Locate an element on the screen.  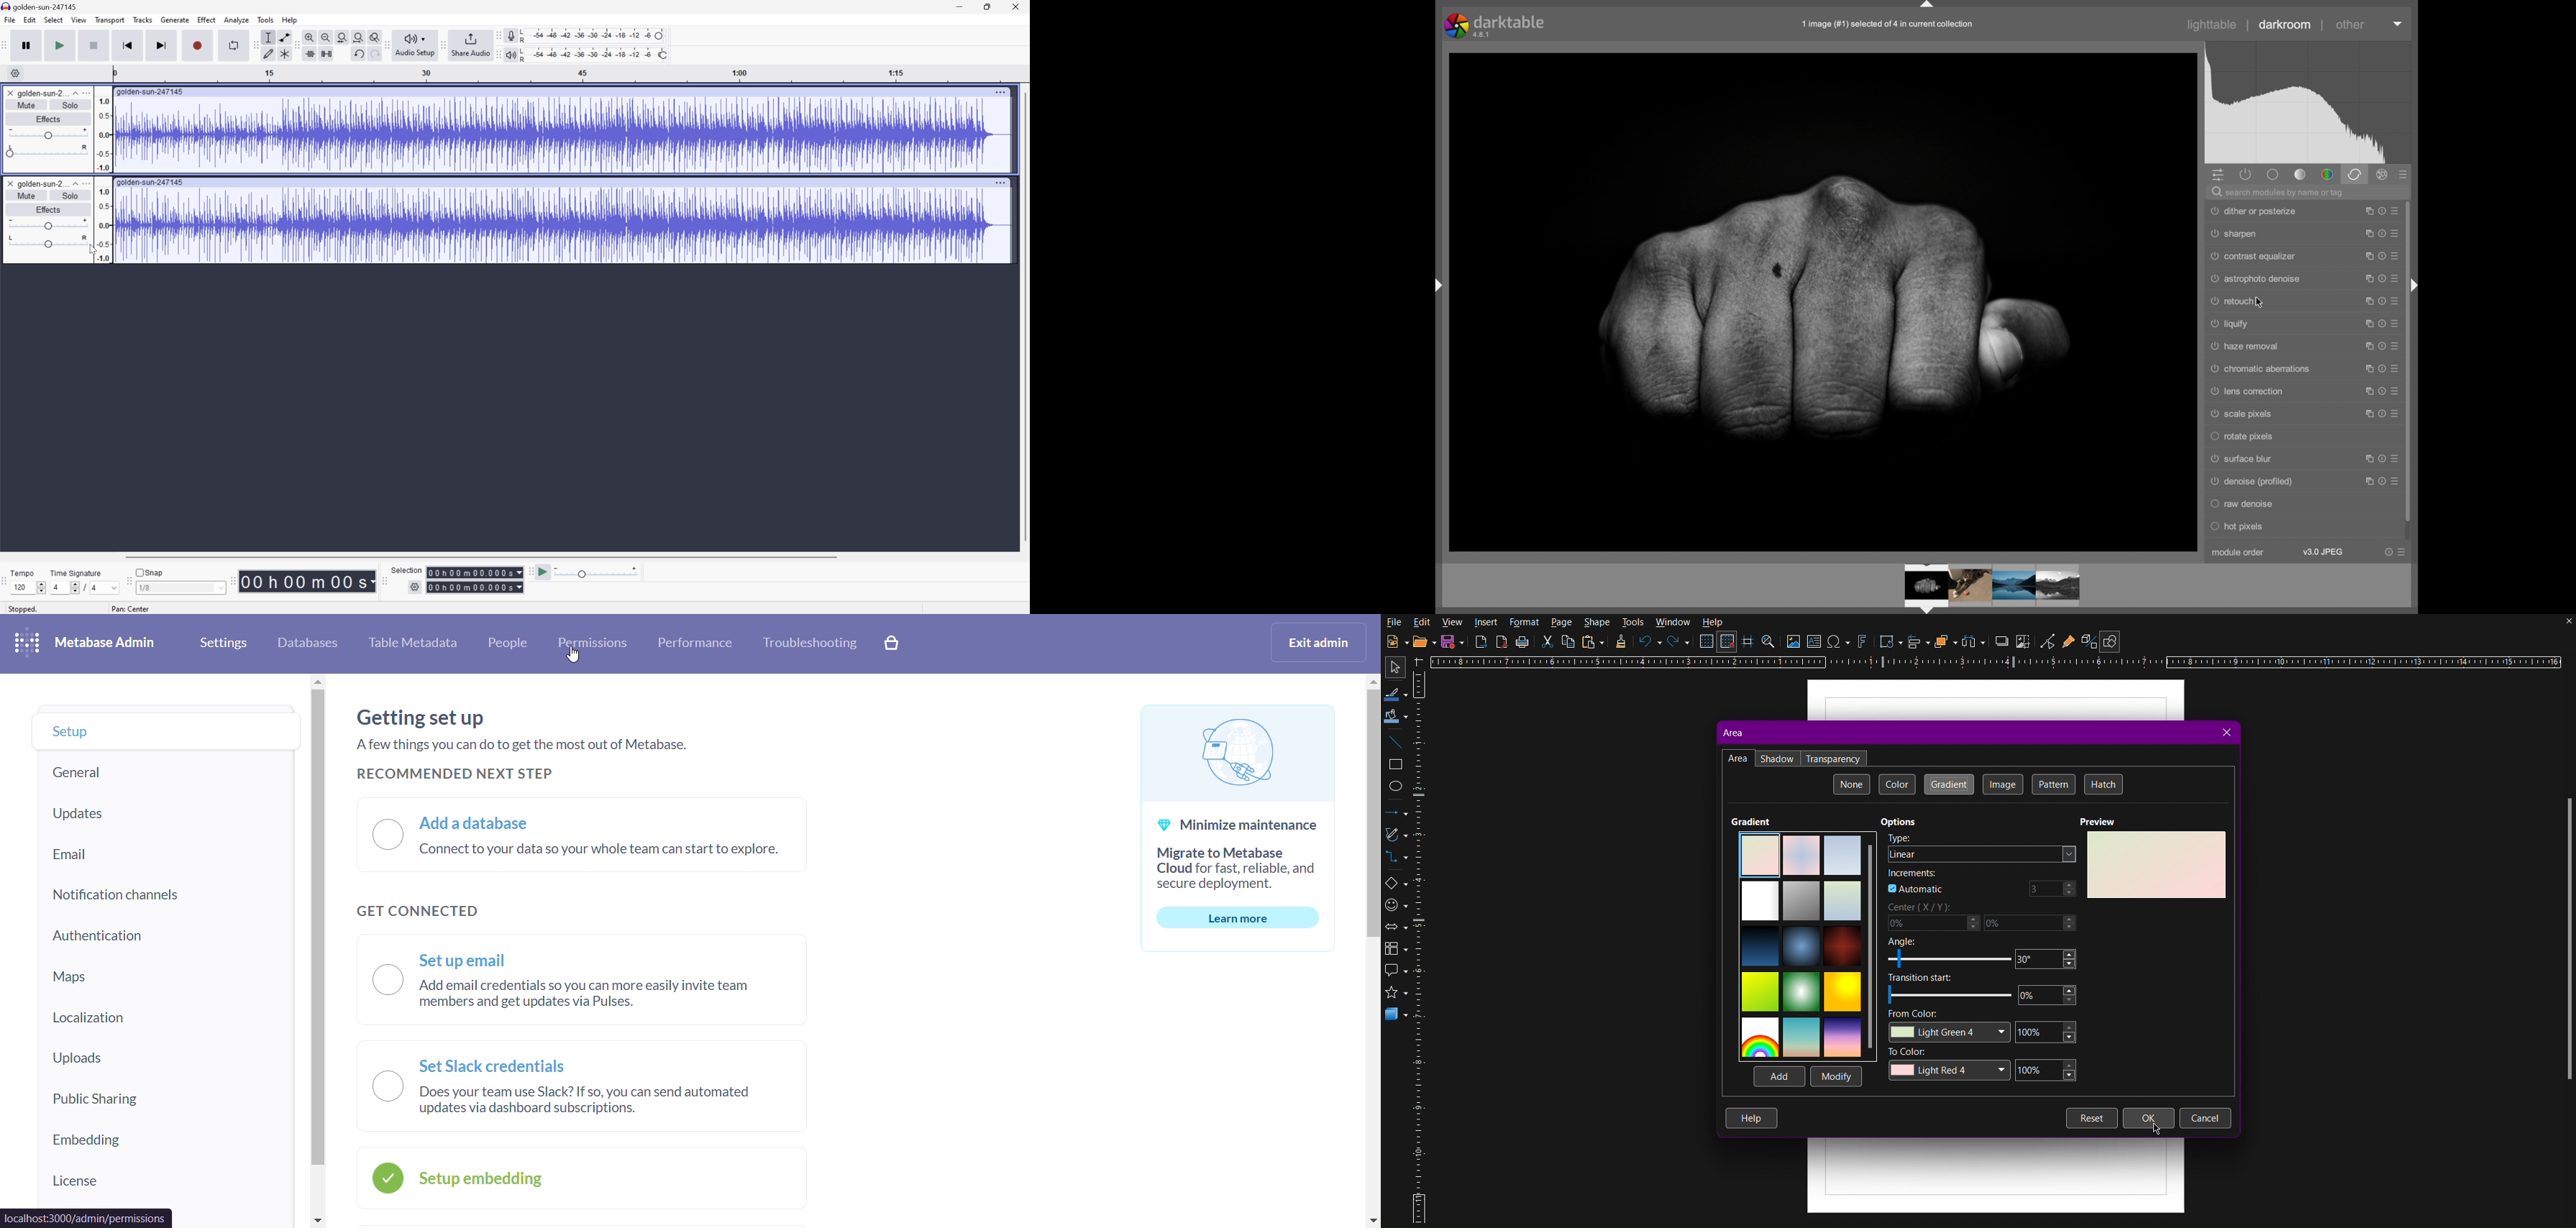
Undo is located at coordinates (361, 54).